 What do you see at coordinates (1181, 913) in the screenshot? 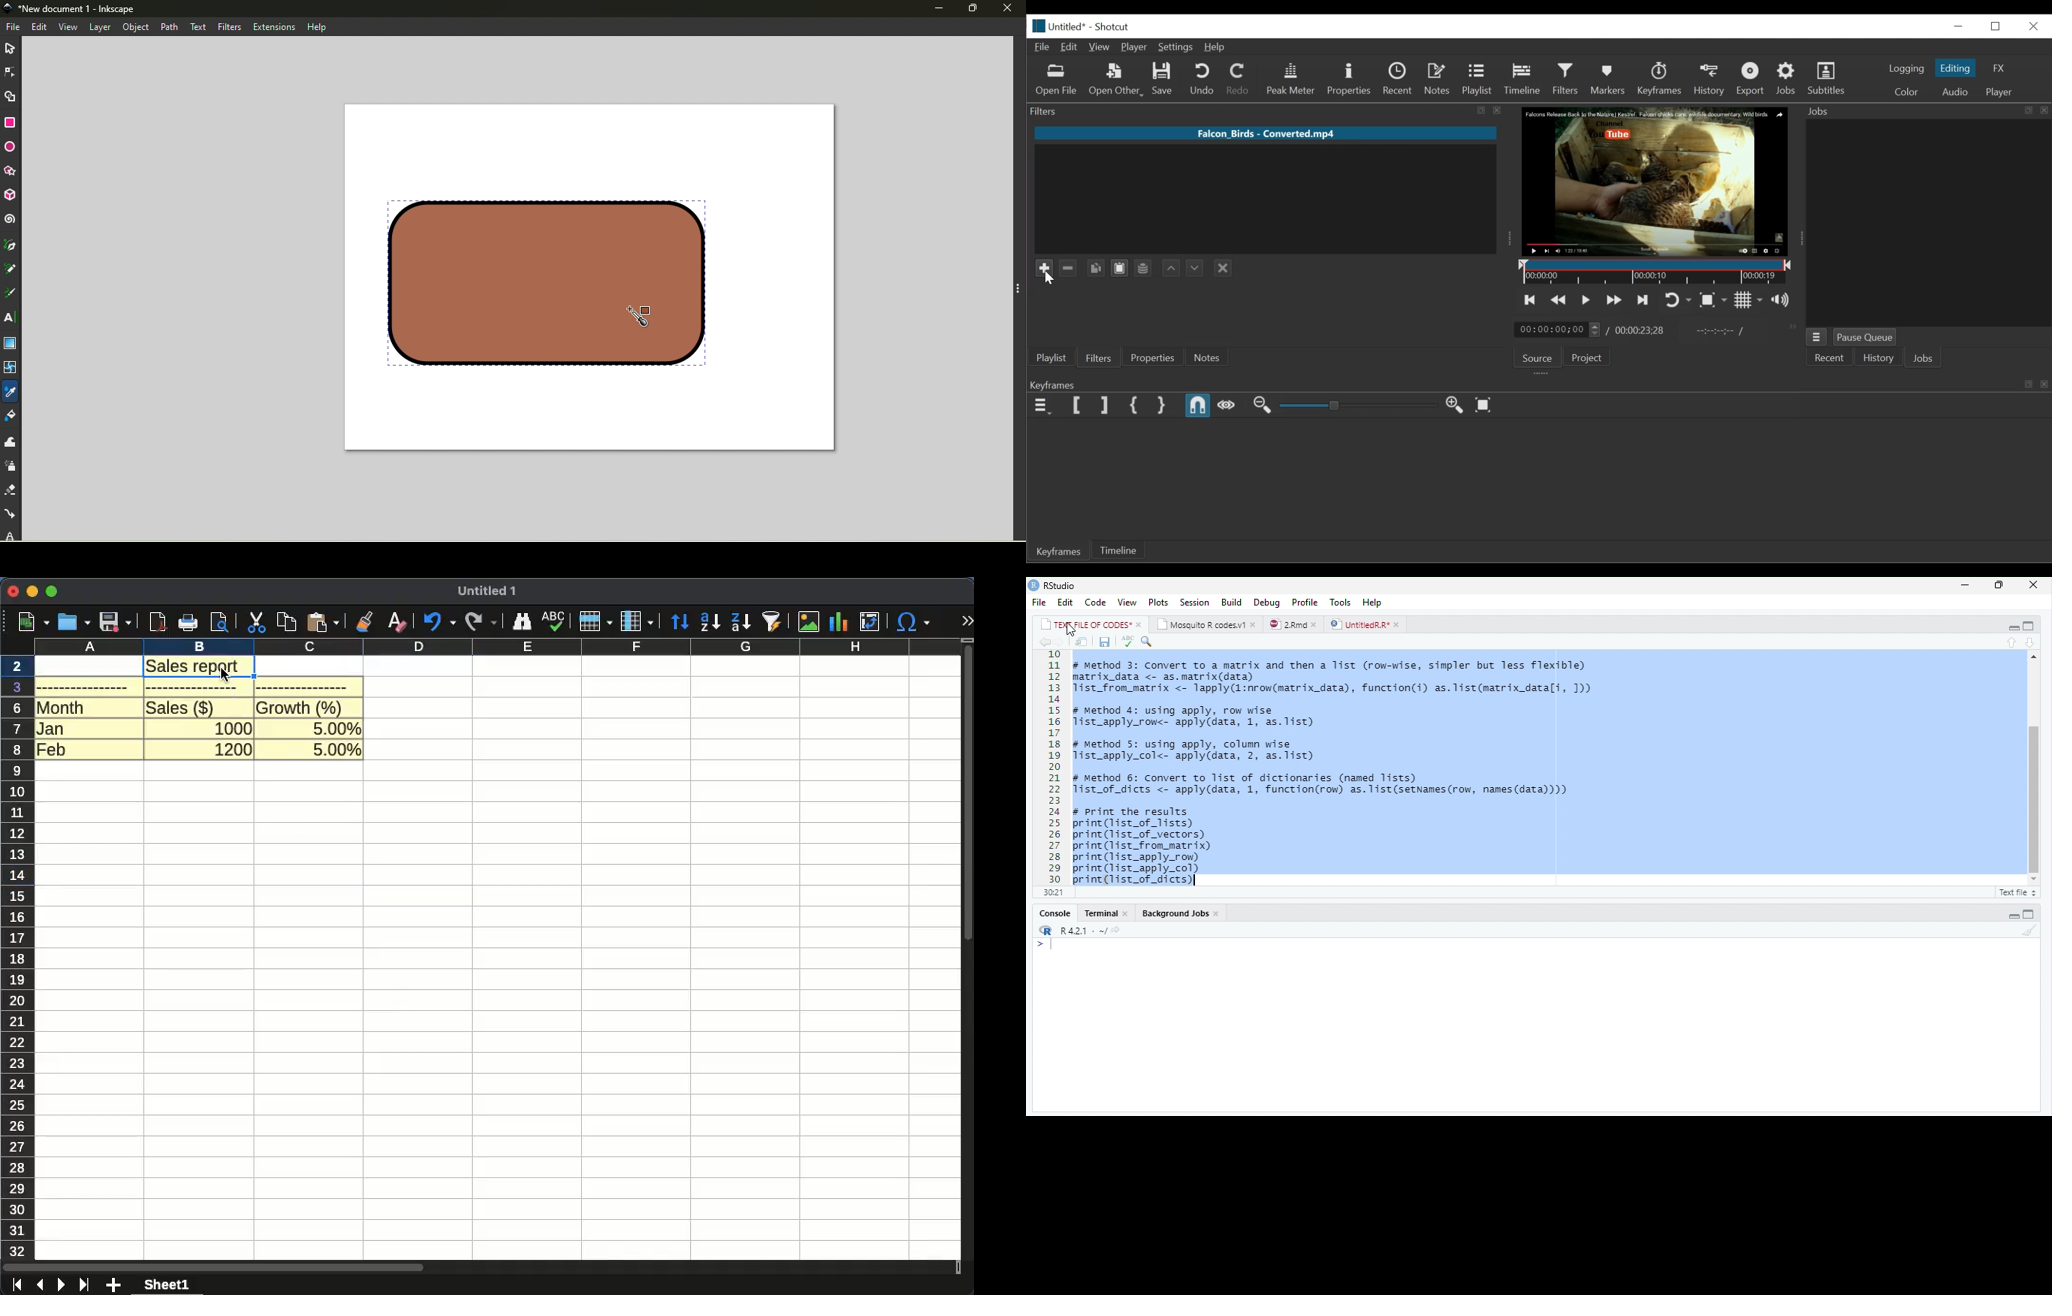
I see `Background Jobs` at bounding box center [1181, 913].